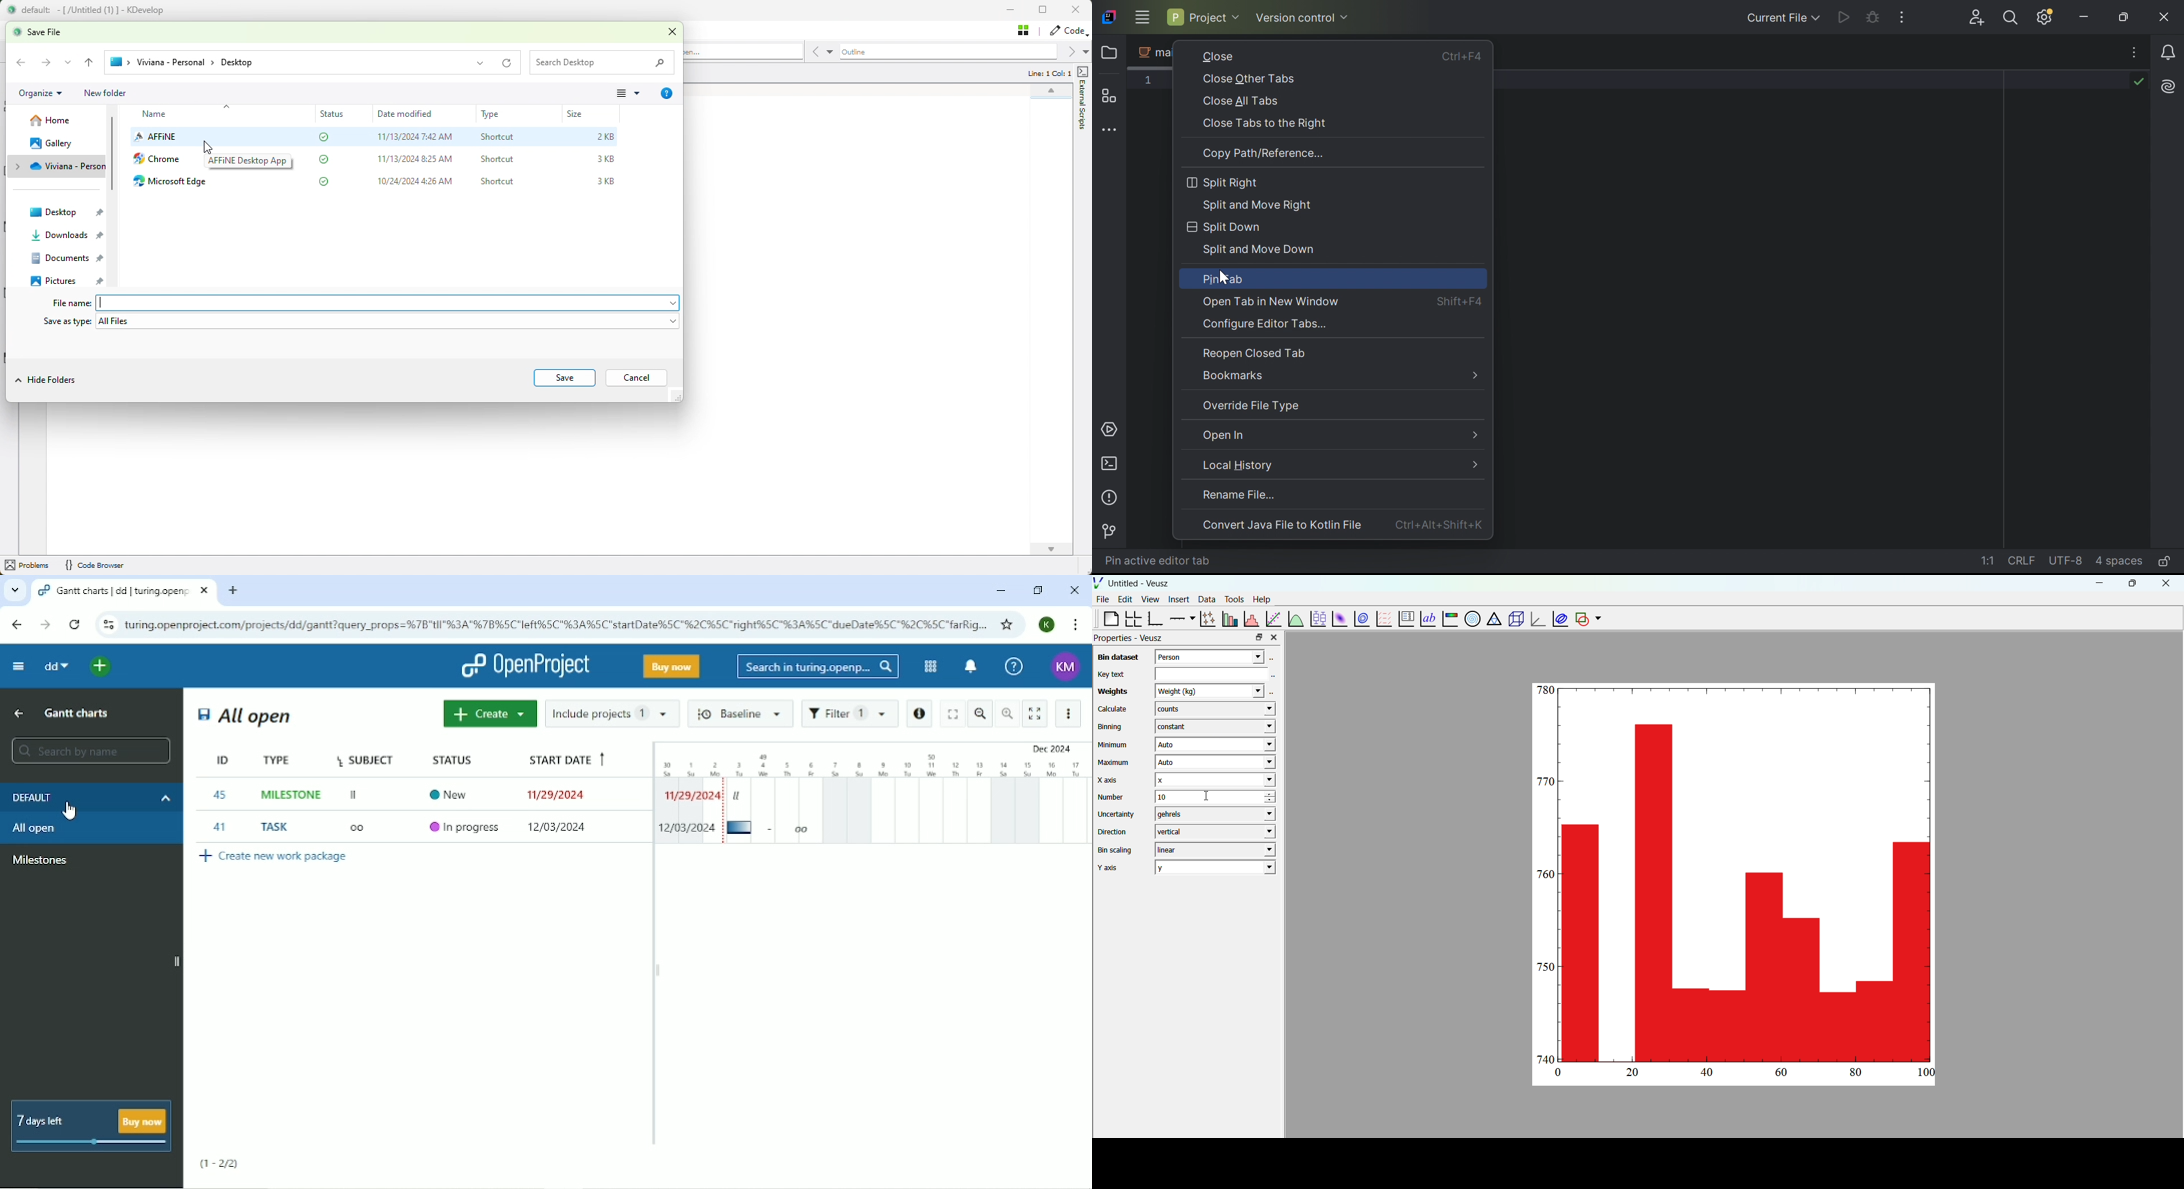  What do you see at coordinates (1113, 745) in the screenshot?
I see `Minimum` at bounding box center [1113, 745].